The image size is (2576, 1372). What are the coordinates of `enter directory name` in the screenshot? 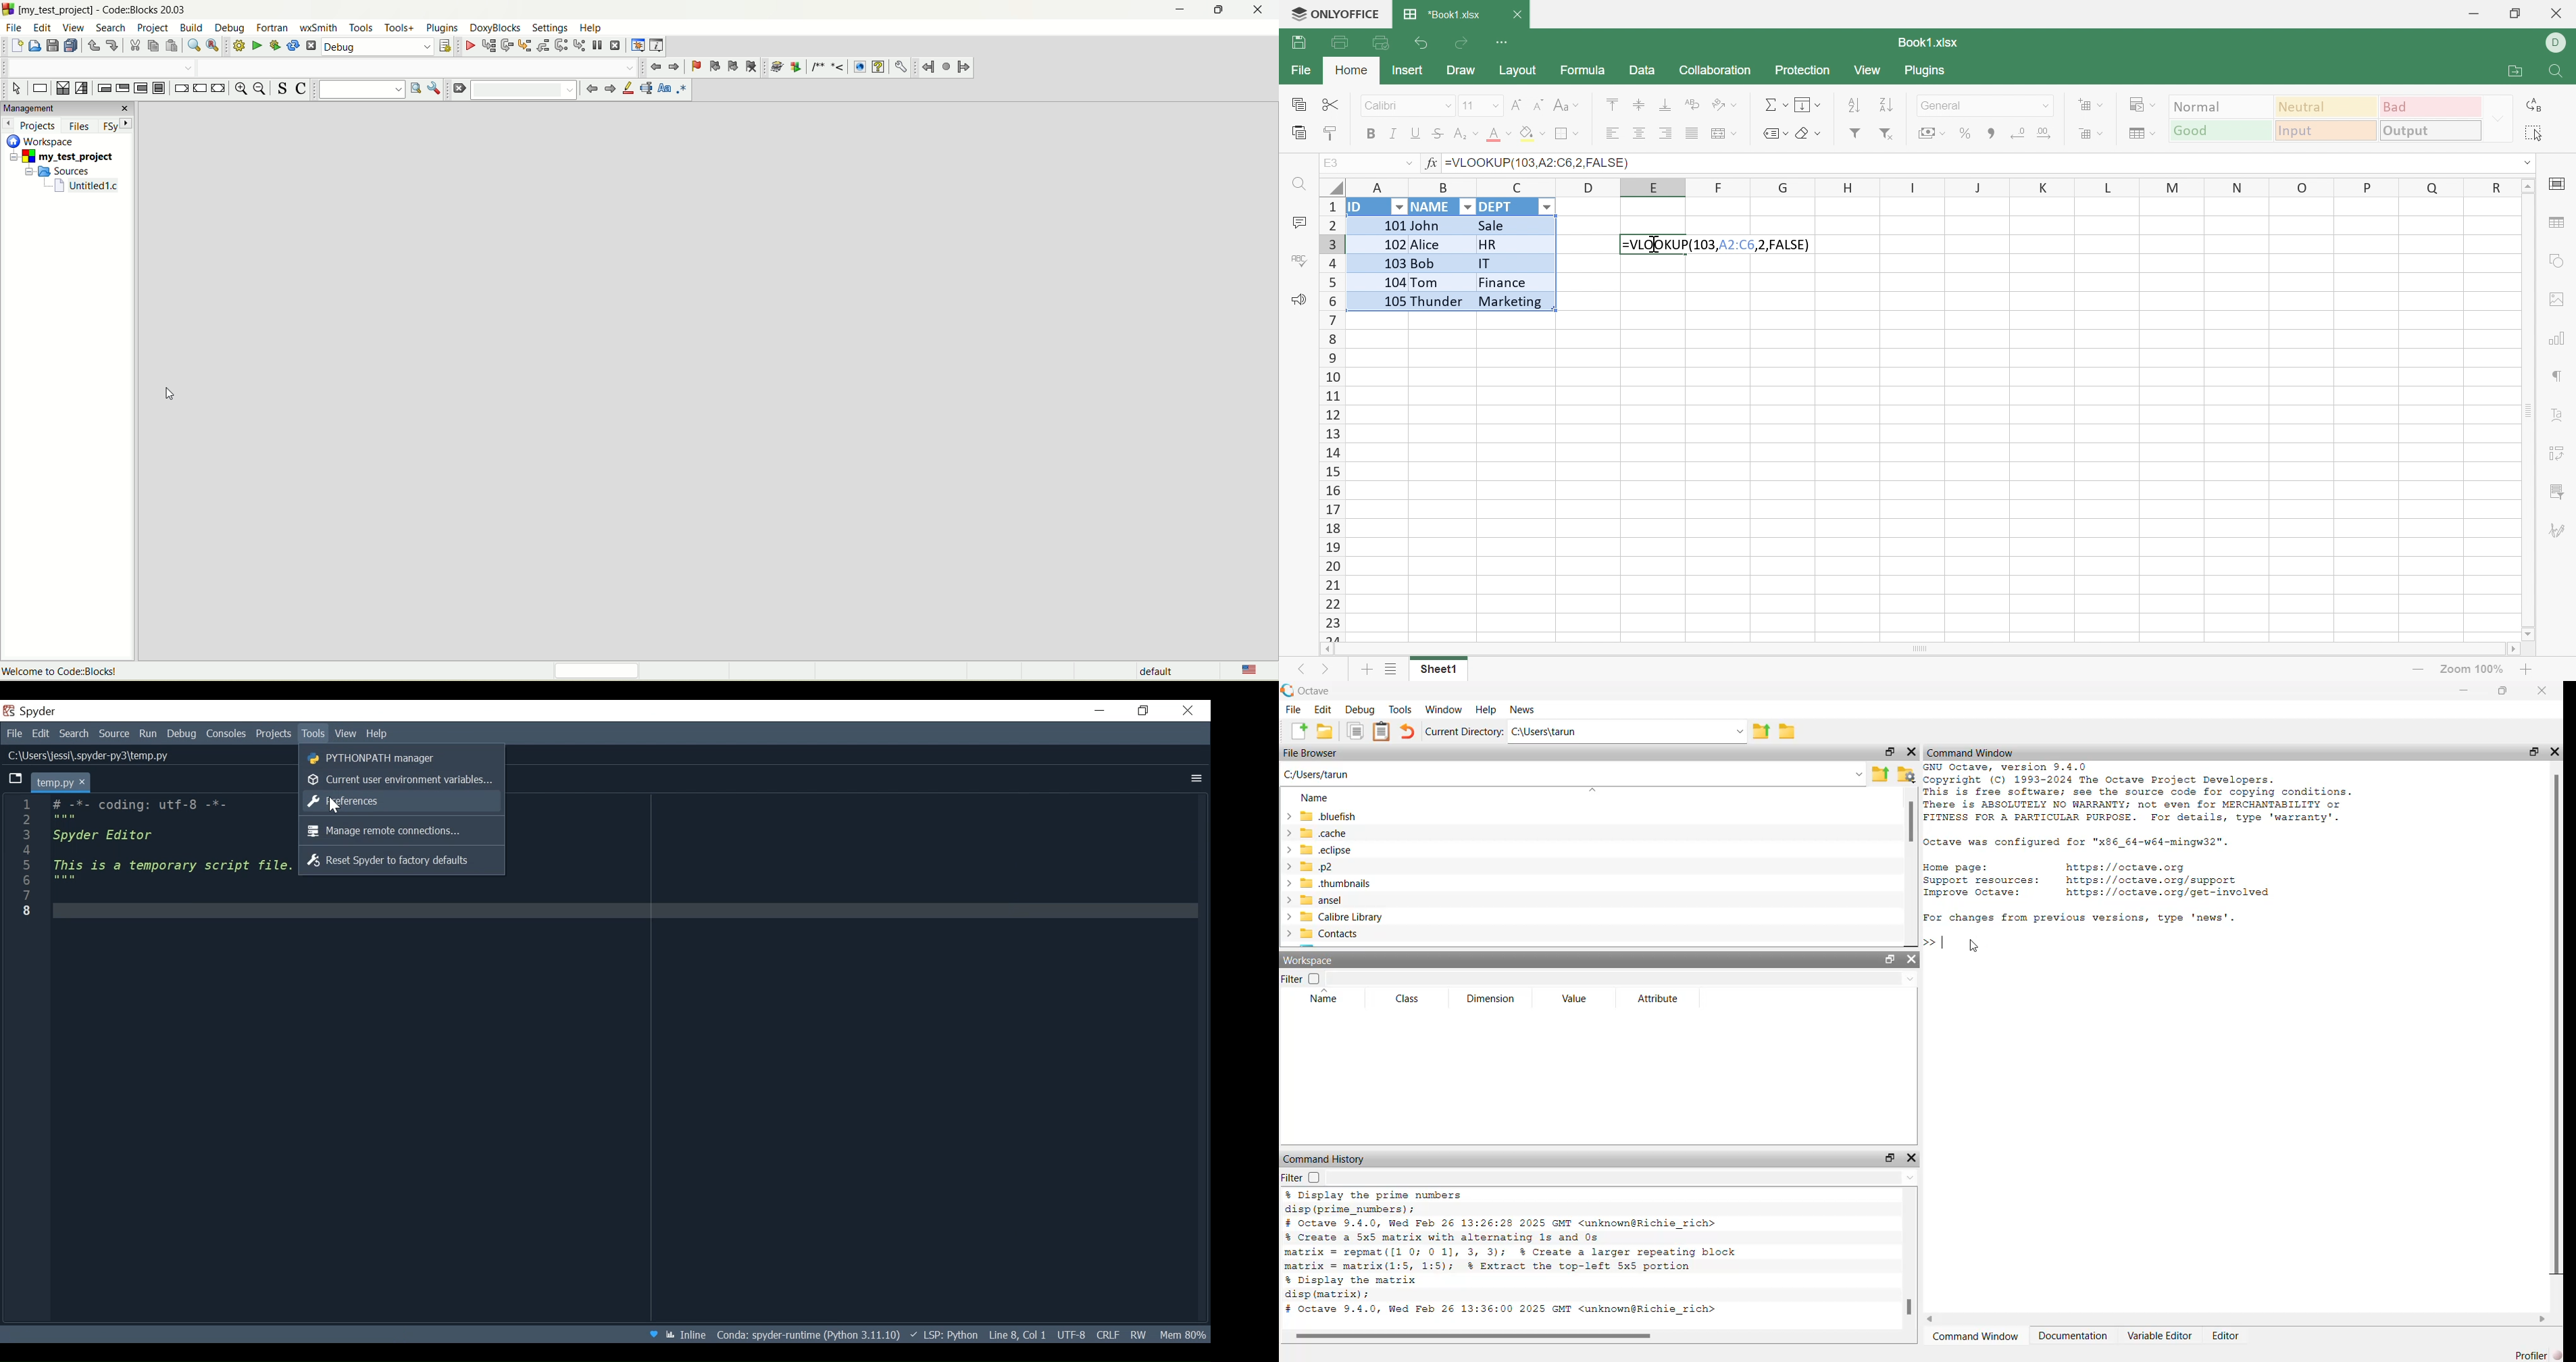 It's located at (1629, 732).